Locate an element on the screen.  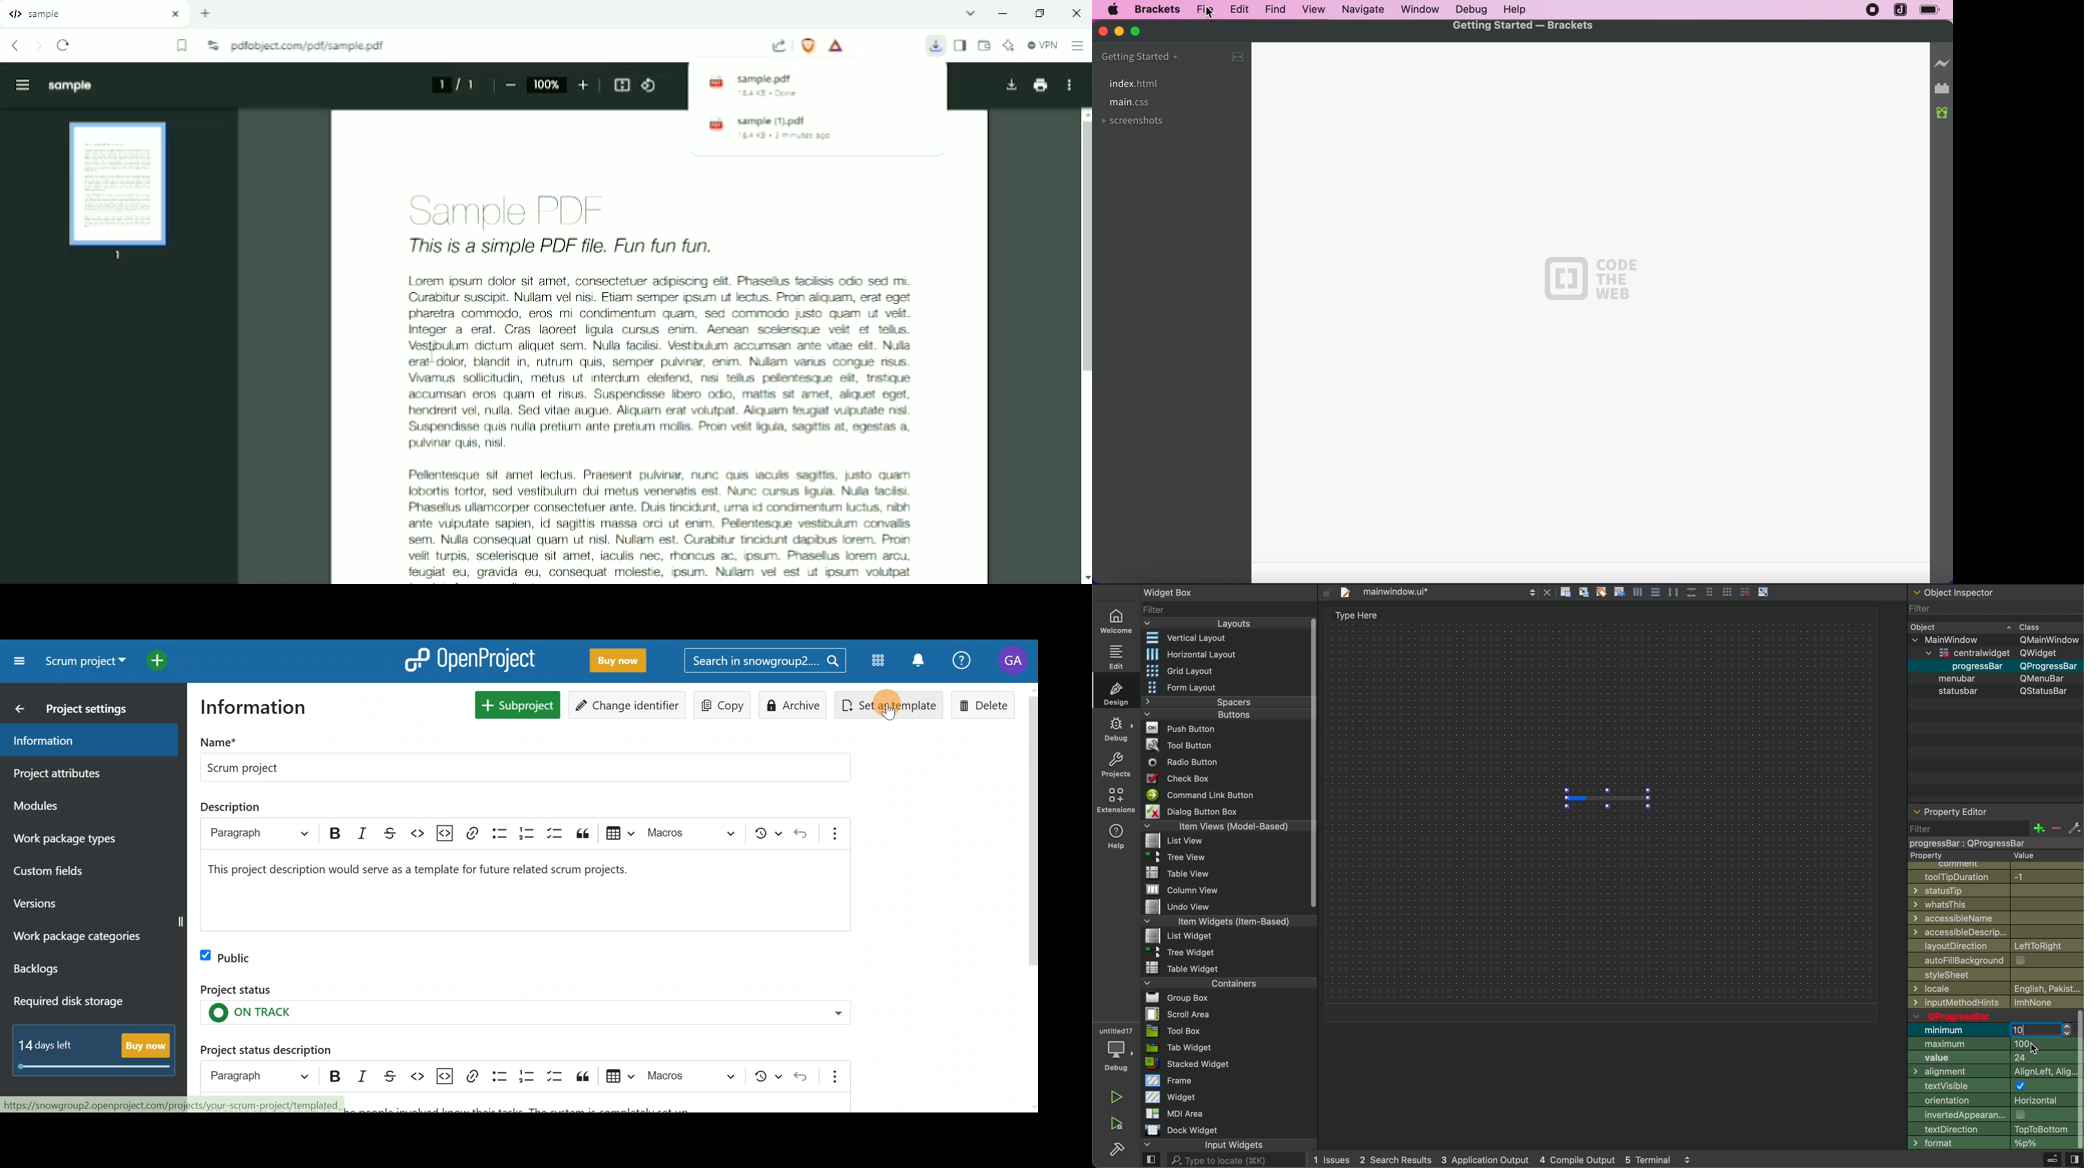
property editor is located at coordinates (1954, 808).